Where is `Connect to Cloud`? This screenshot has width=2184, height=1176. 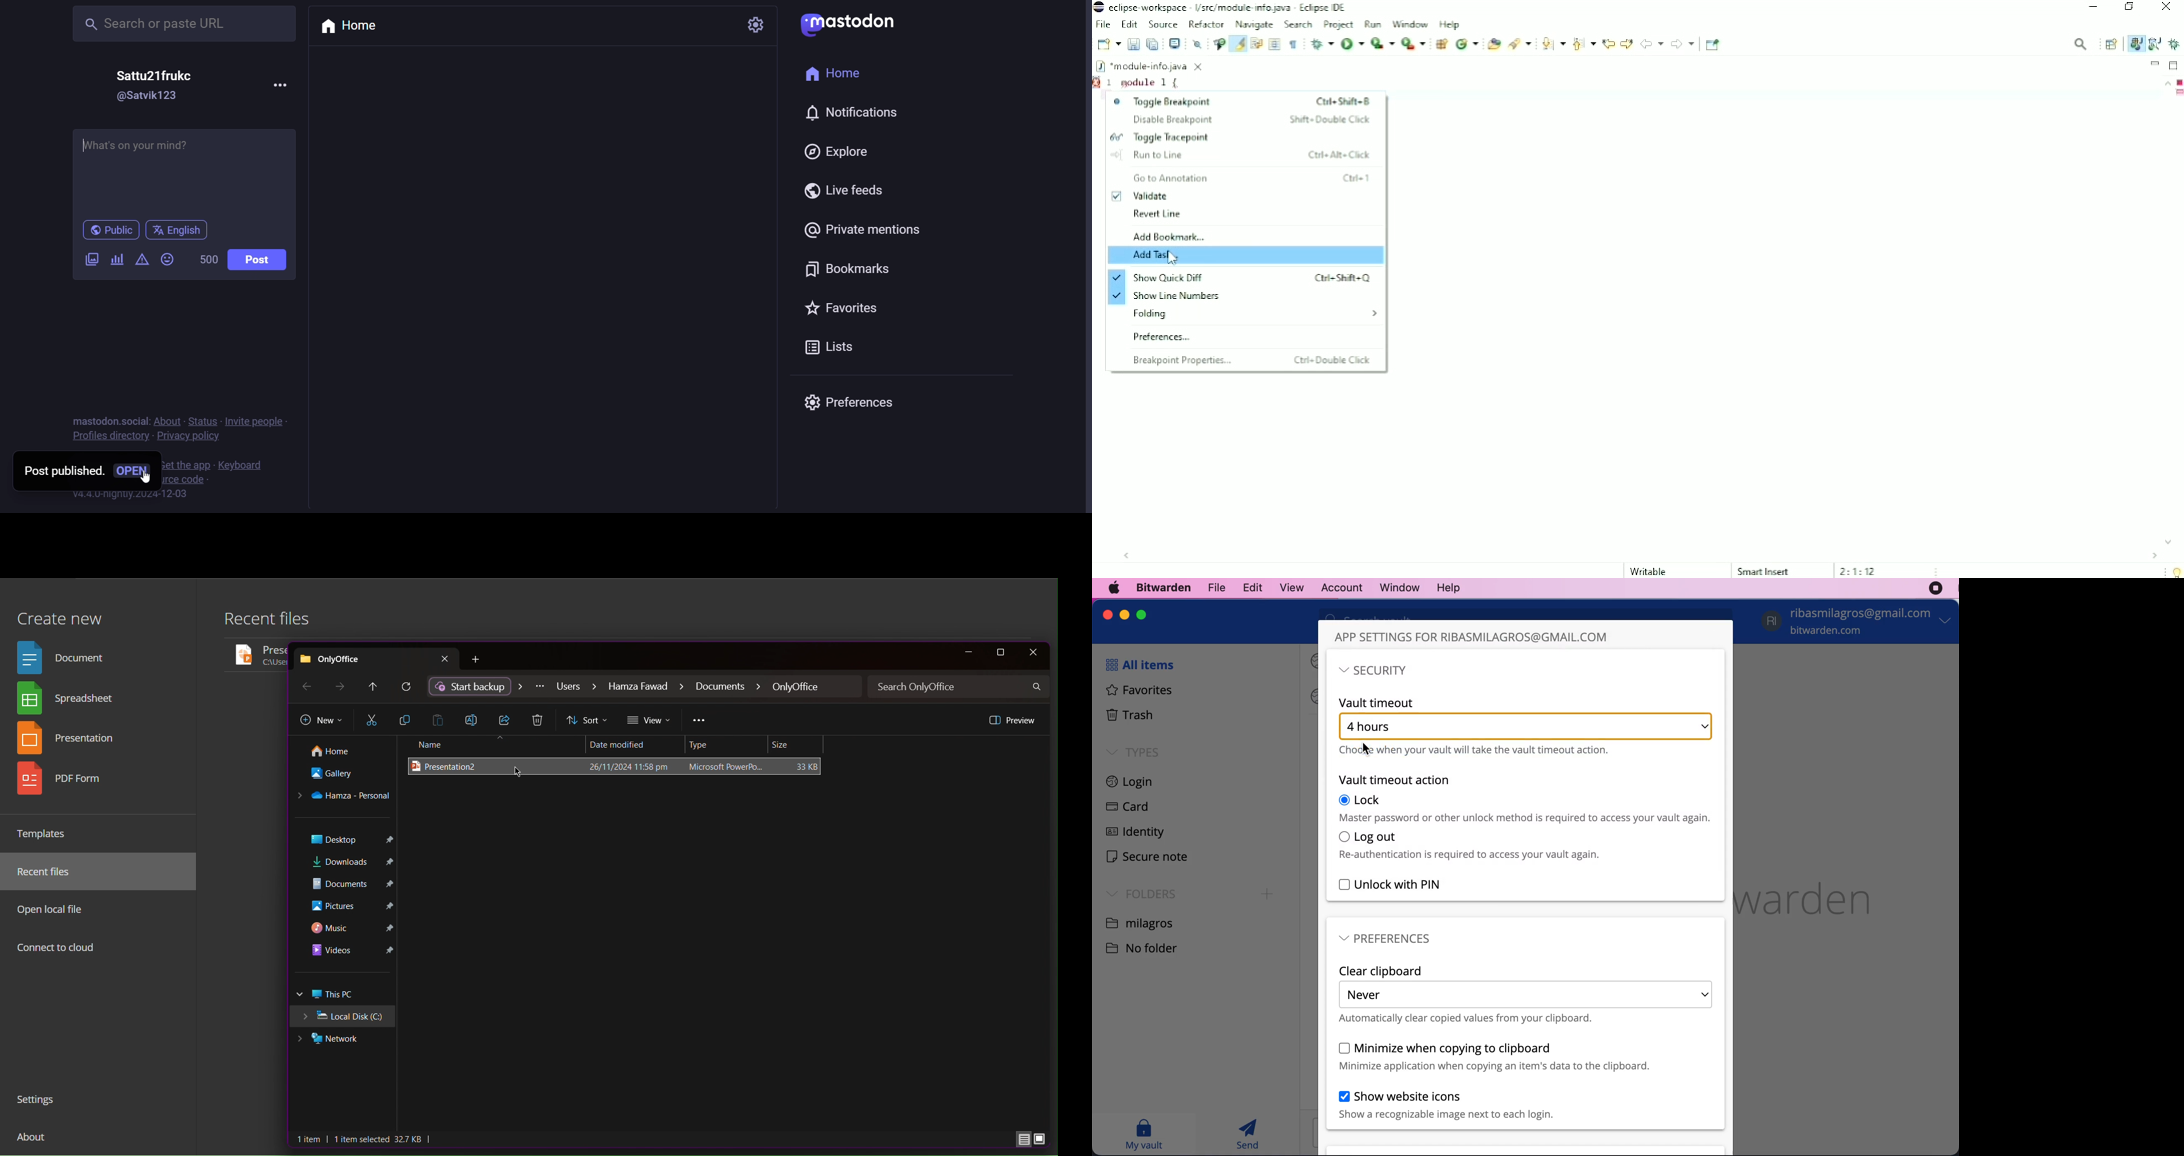 Connect to Cloud is located at coordinates (57, 949).